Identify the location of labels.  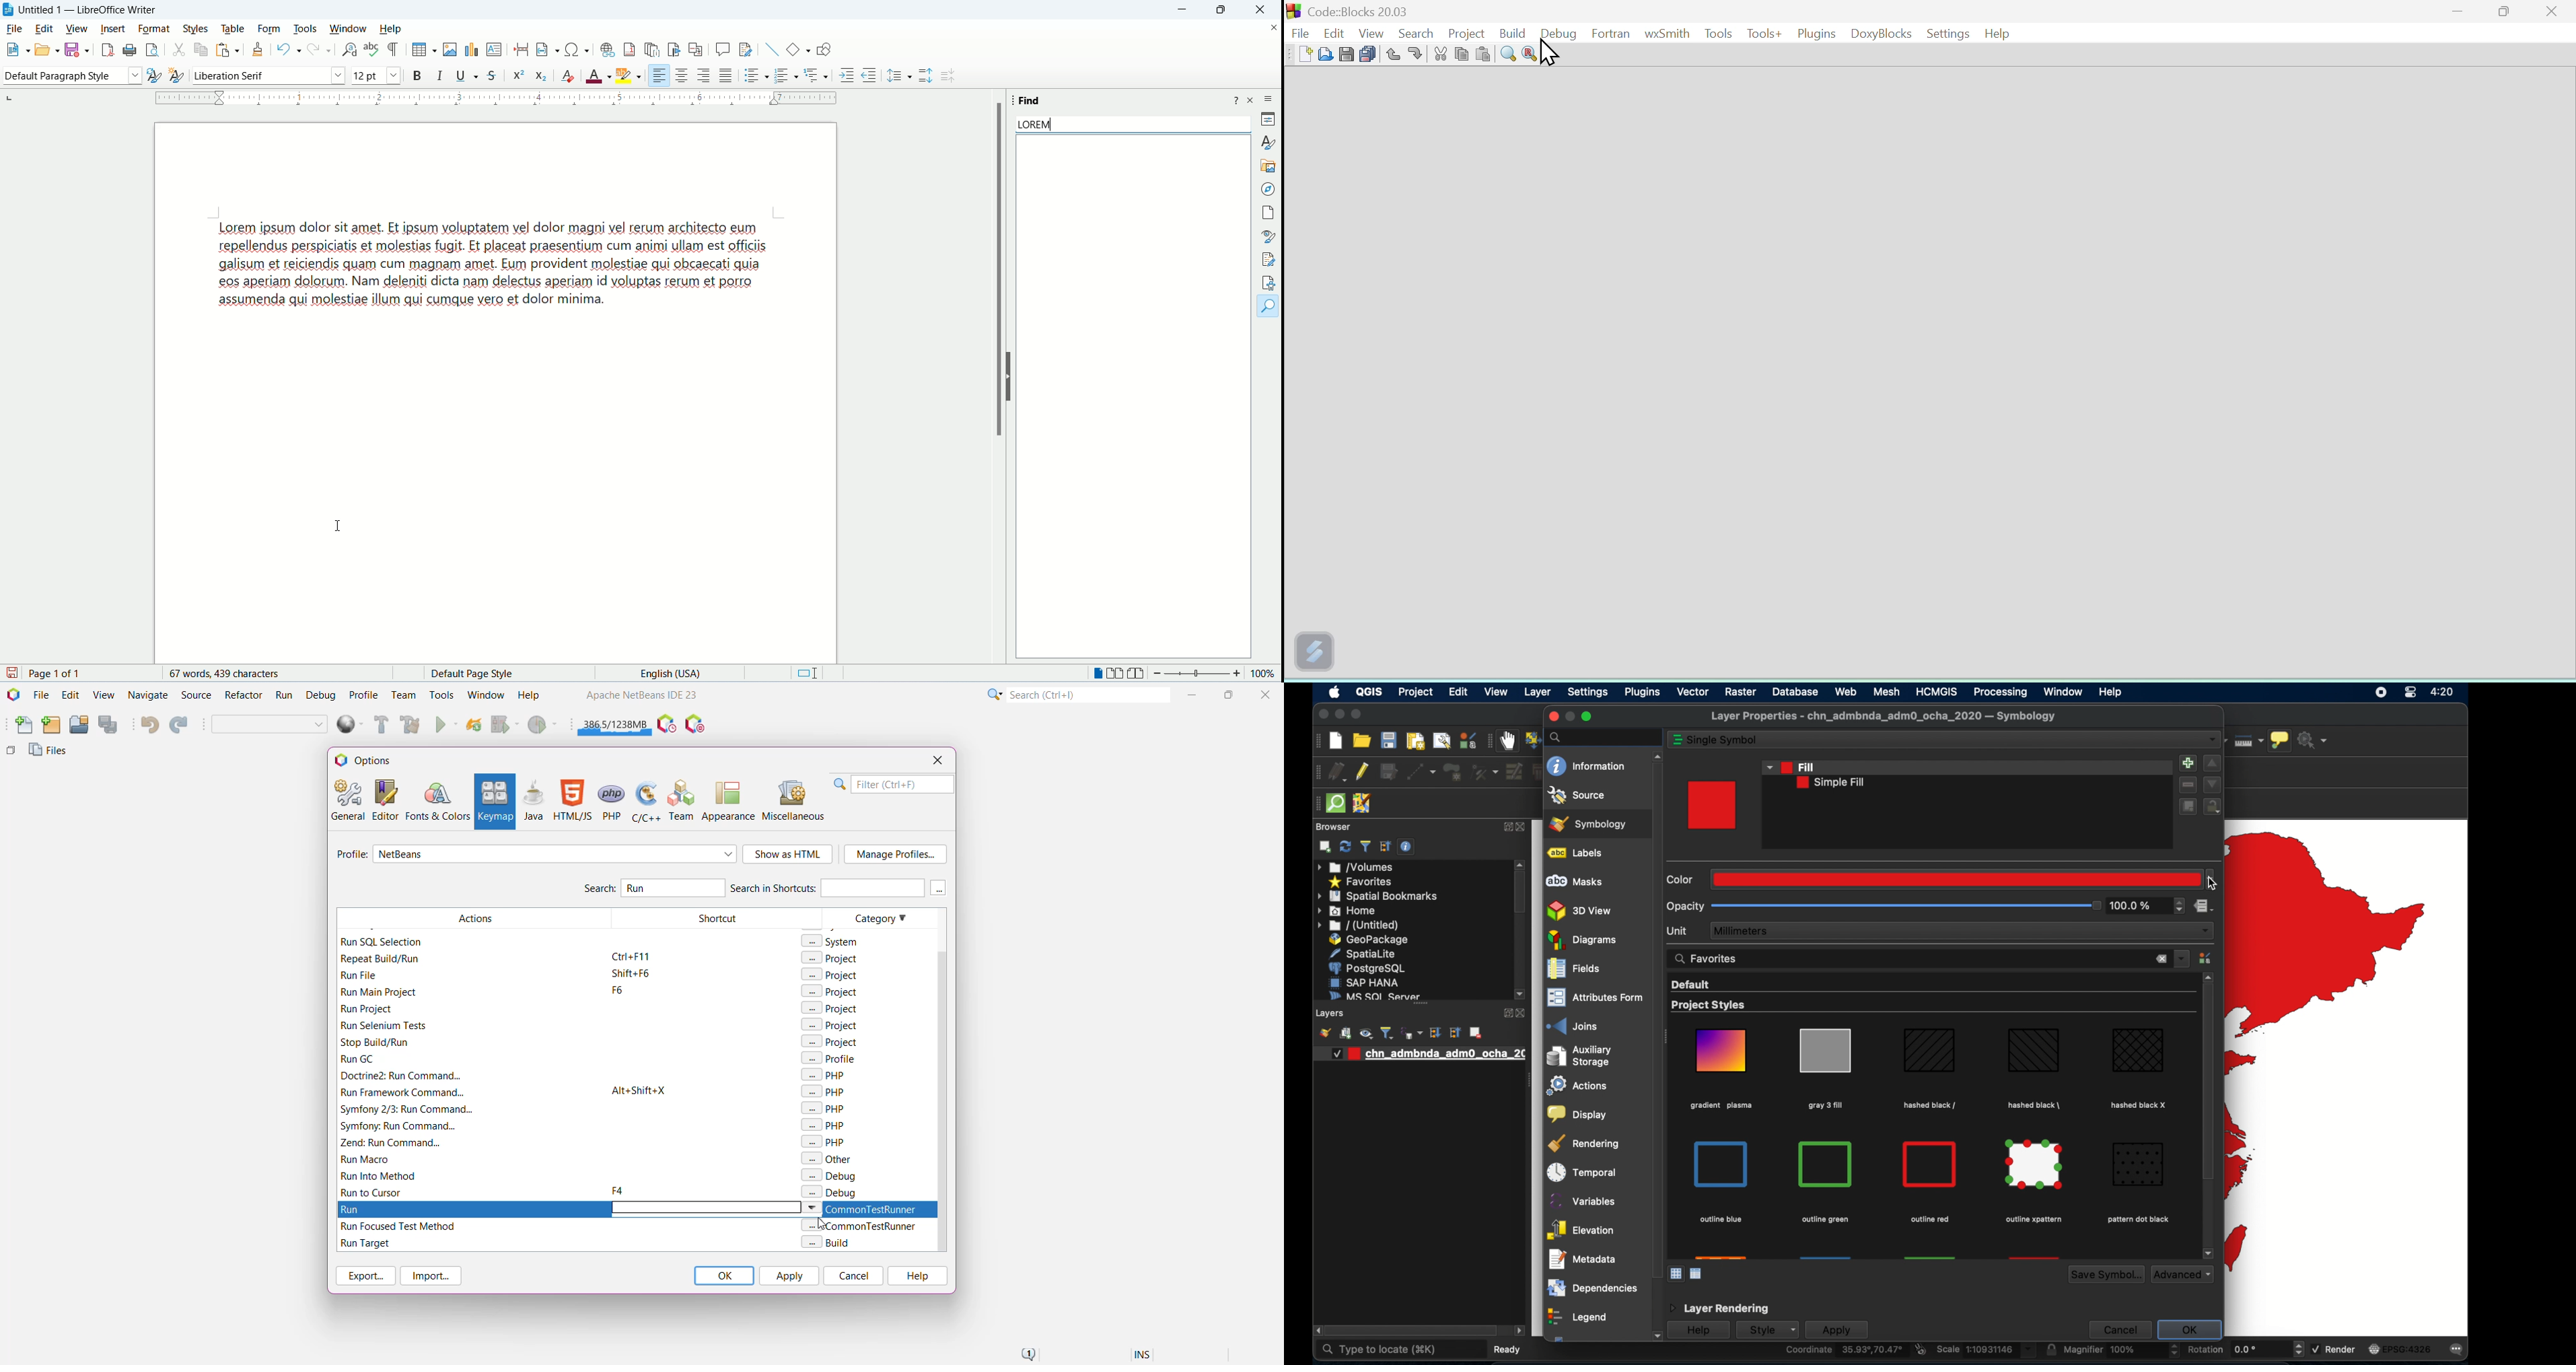
(1578, 853).